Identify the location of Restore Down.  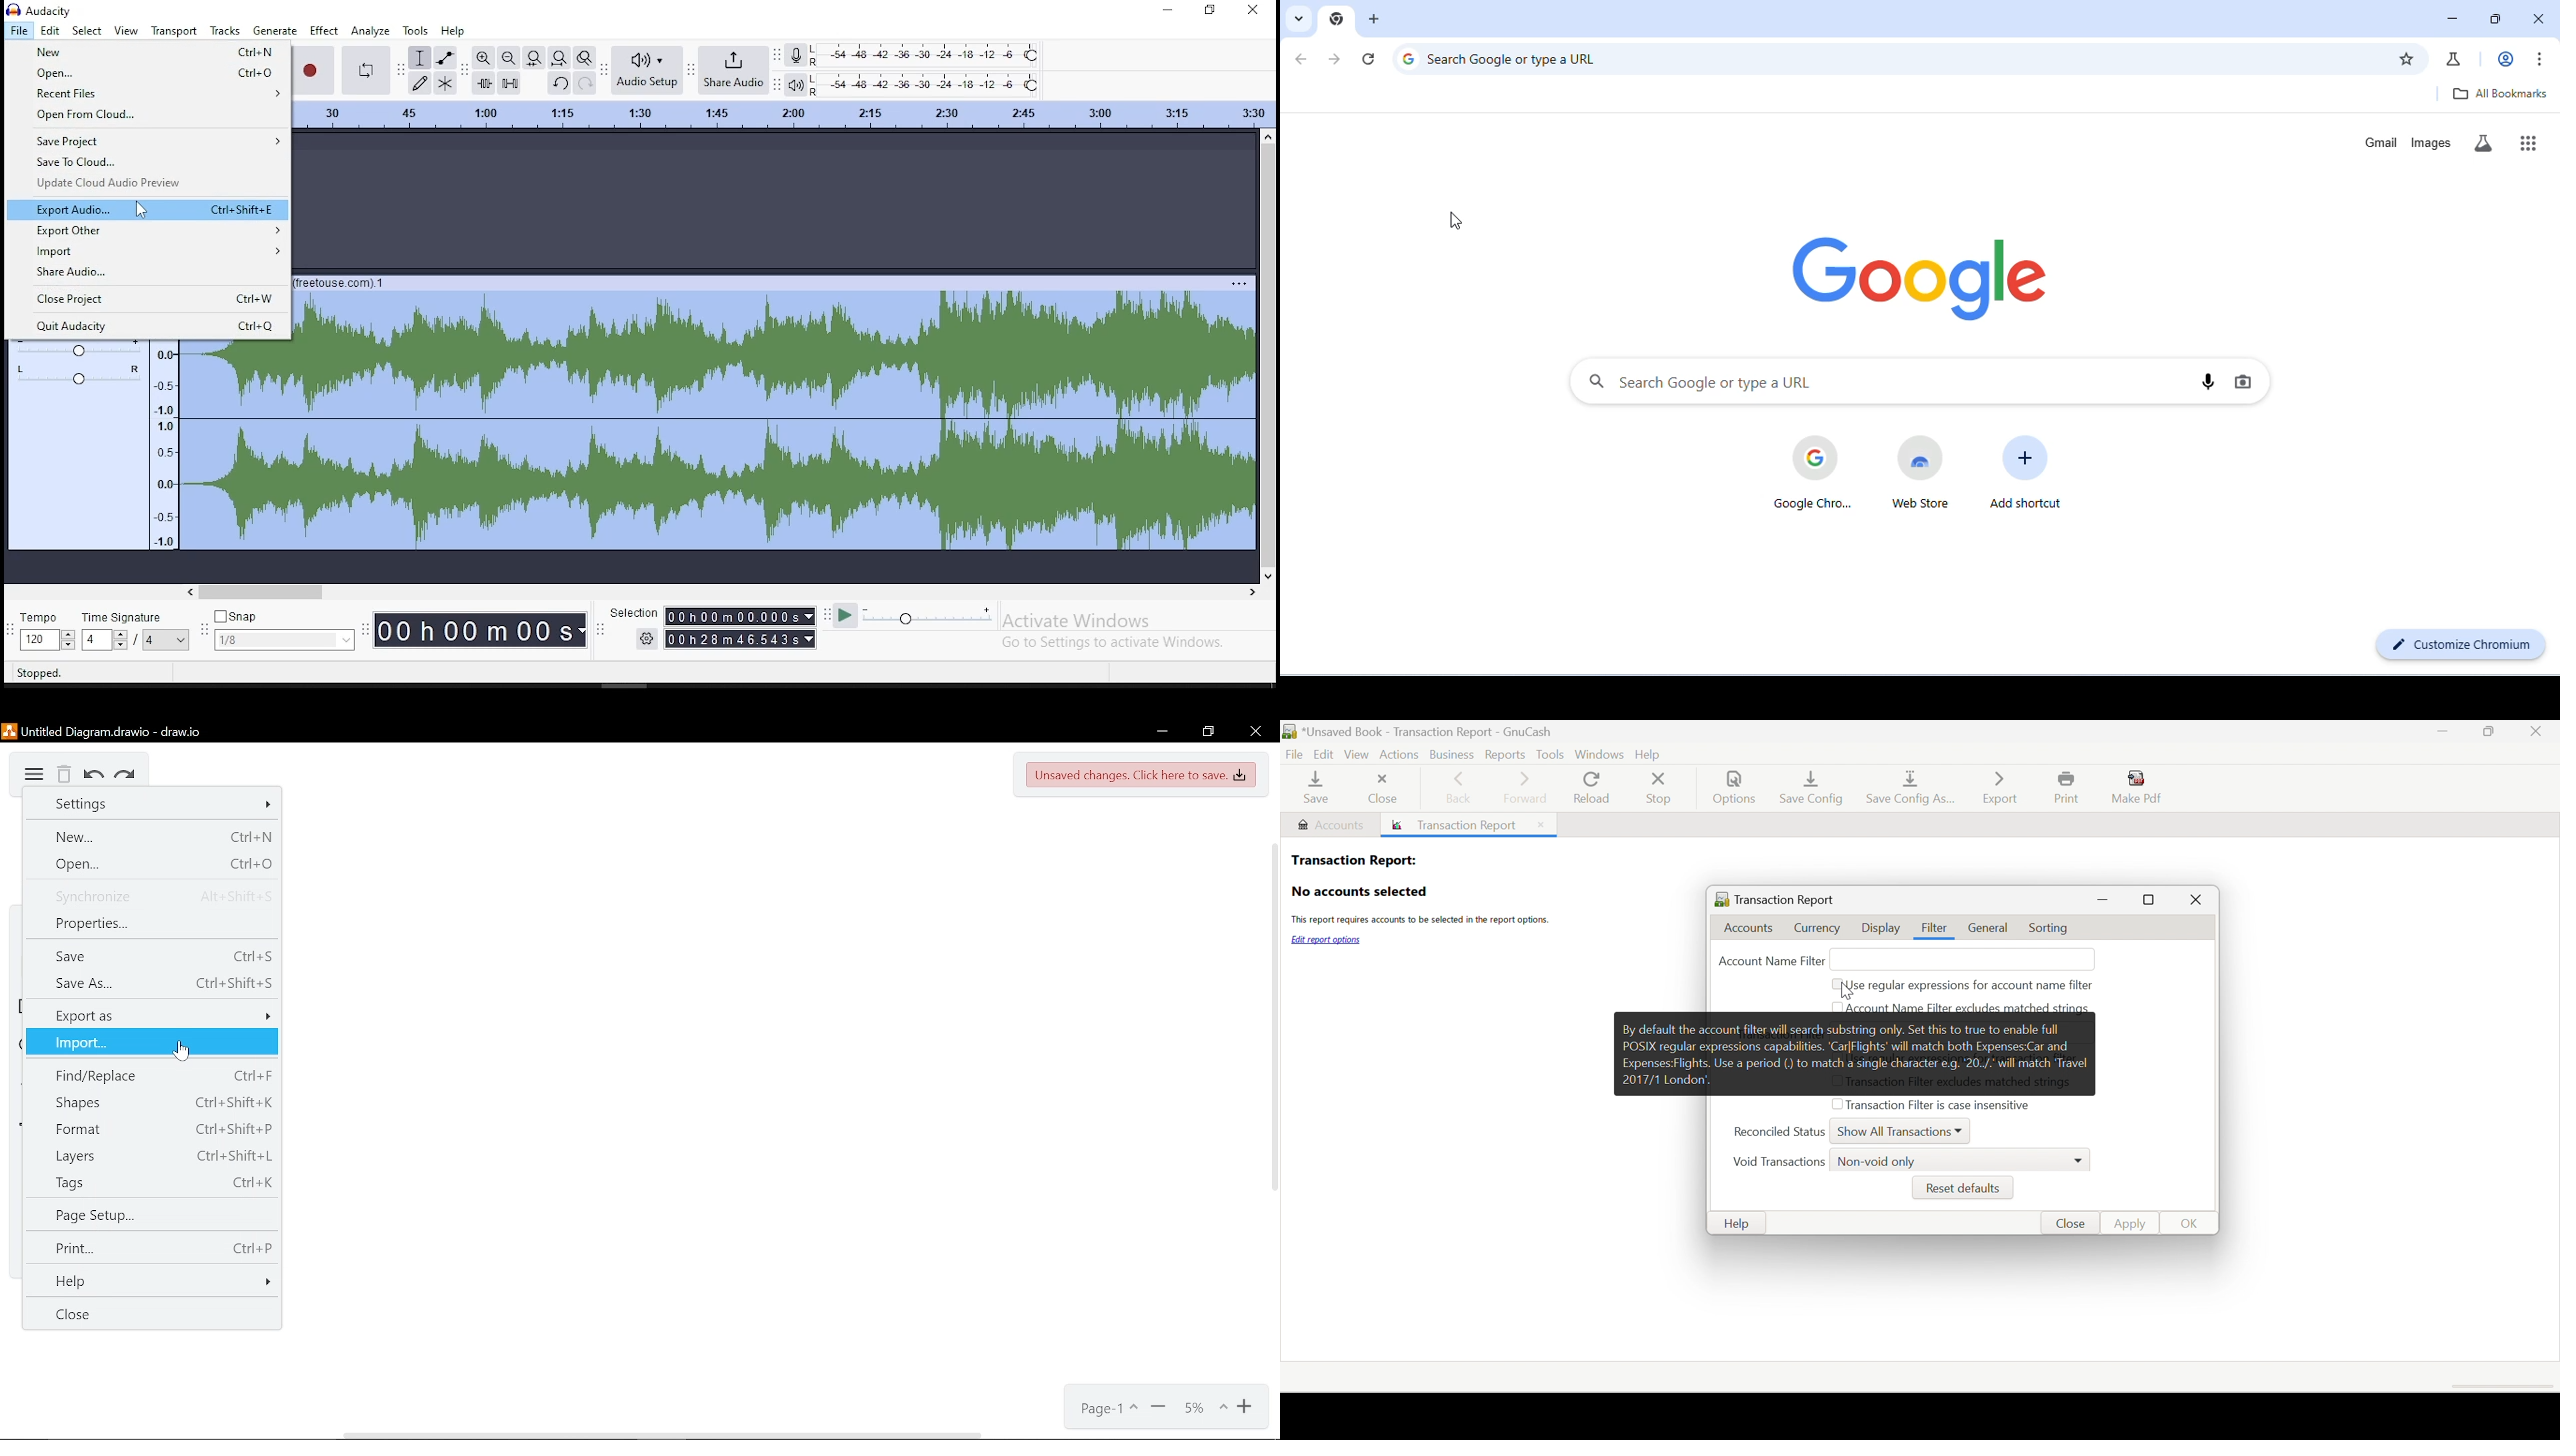
(2487, 732).